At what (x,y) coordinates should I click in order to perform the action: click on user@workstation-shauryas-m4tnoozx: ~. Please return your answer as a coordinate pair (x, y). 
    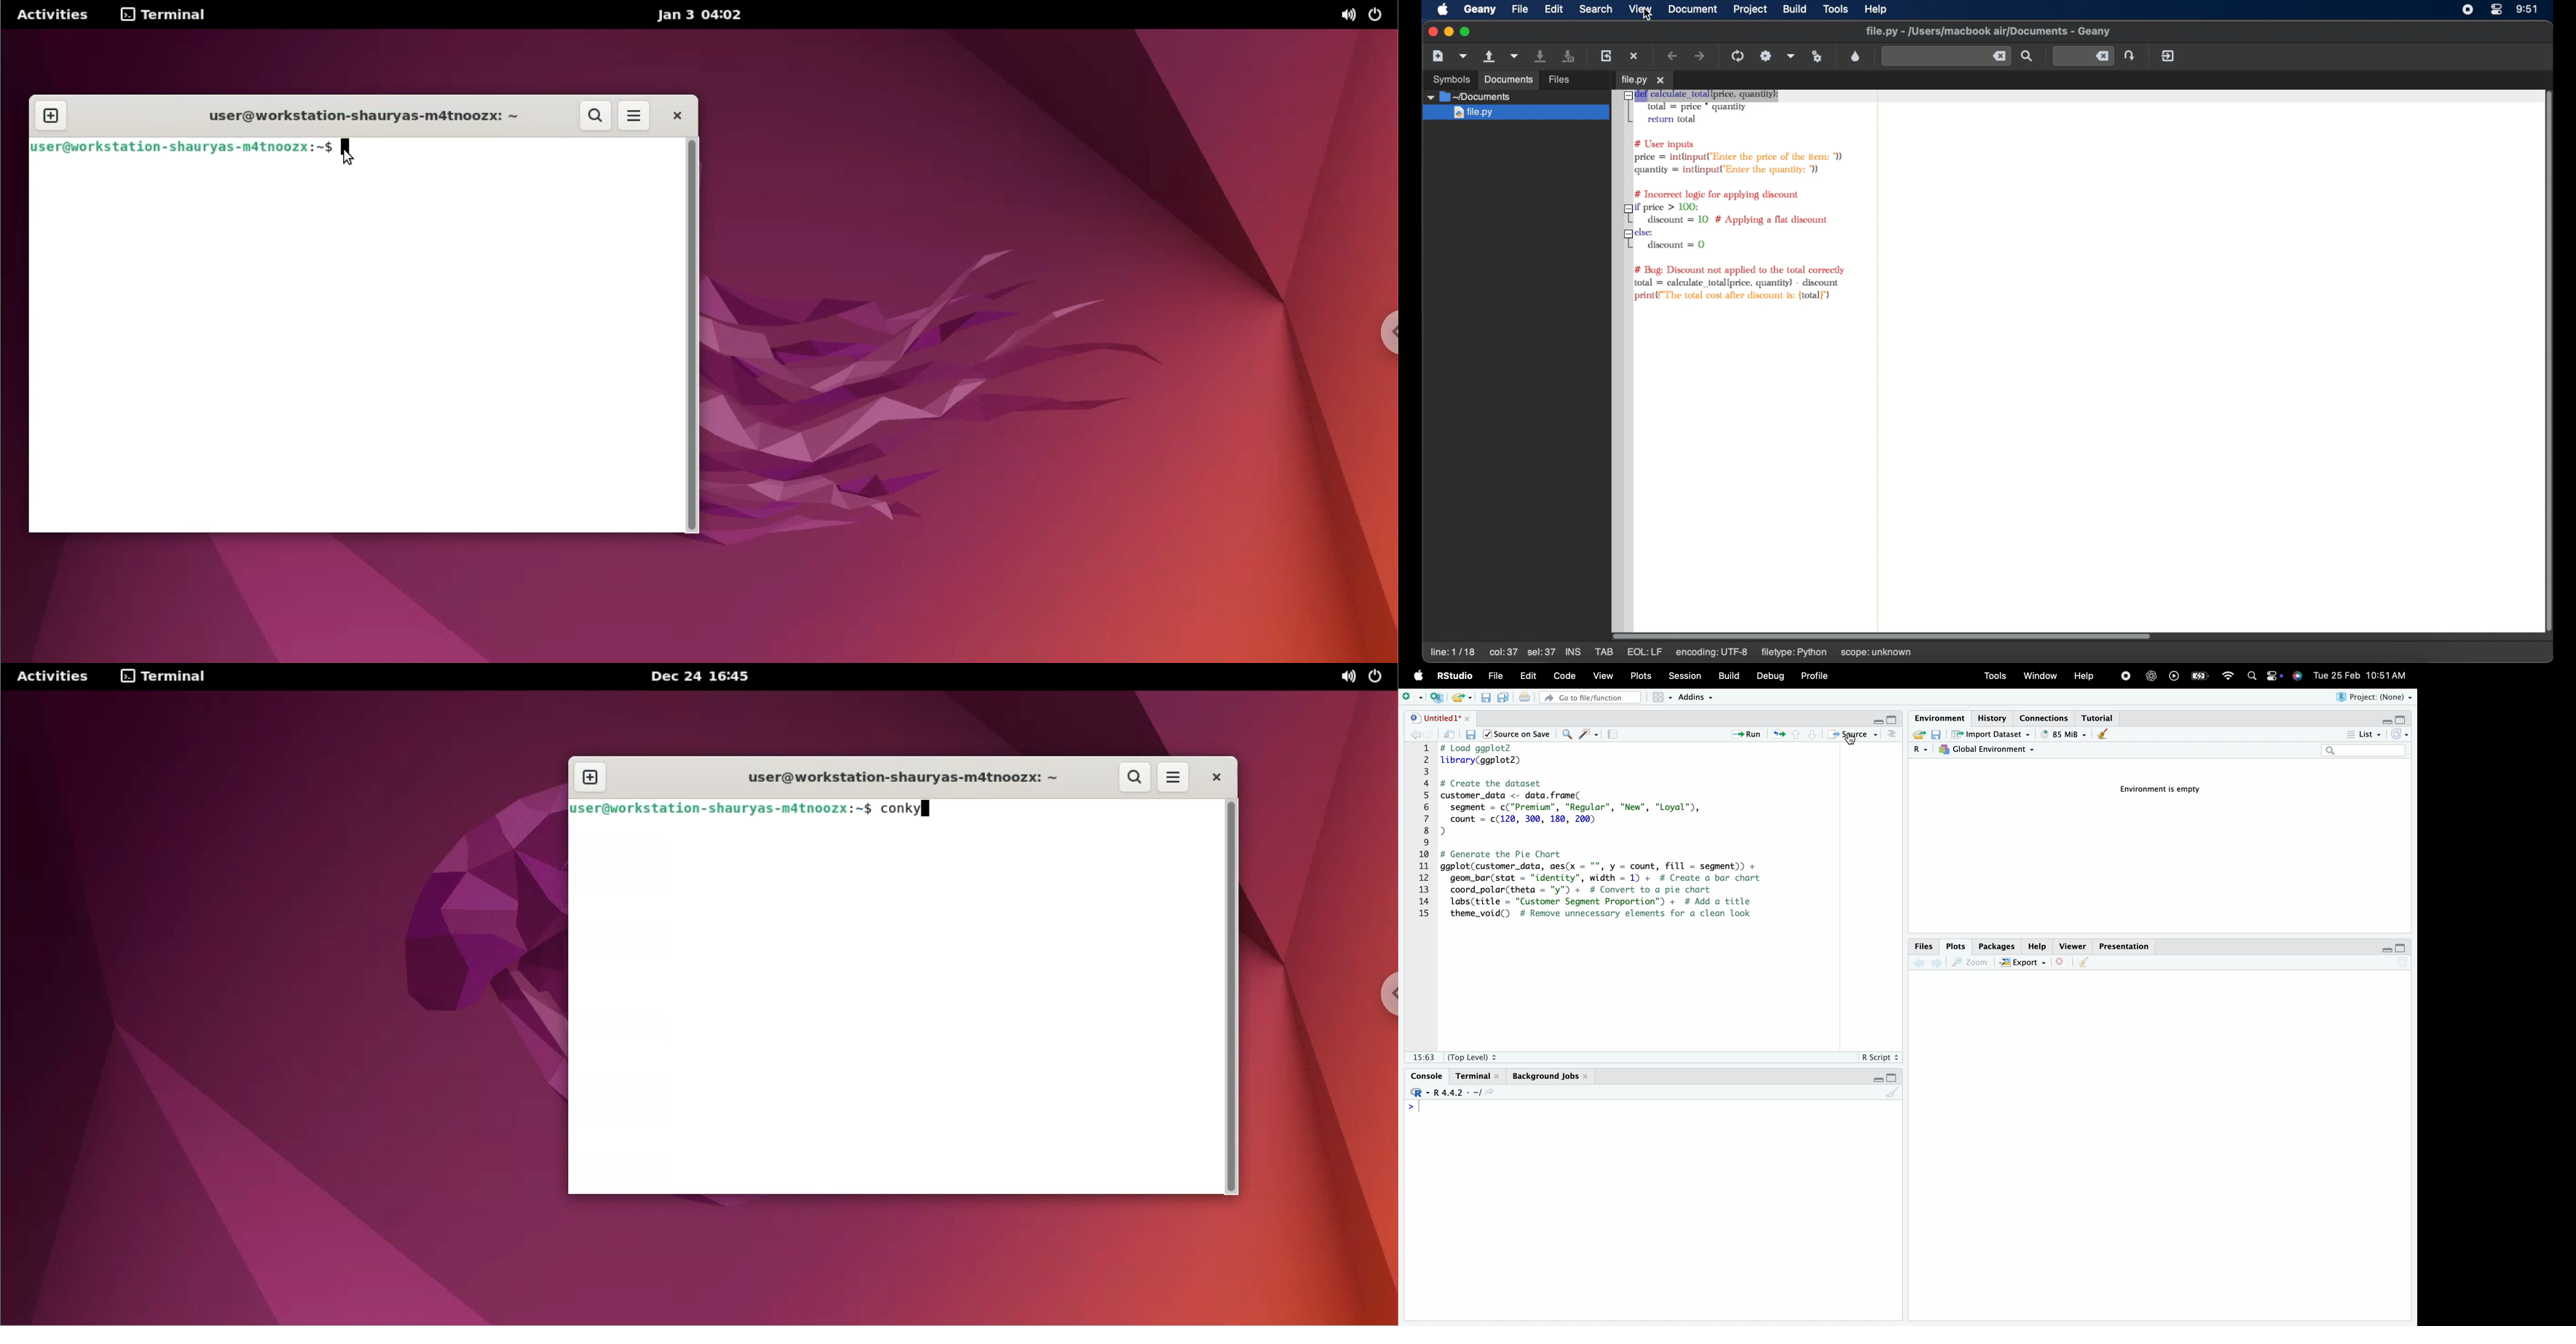
    Looking at the image, I should click on (368, 116).